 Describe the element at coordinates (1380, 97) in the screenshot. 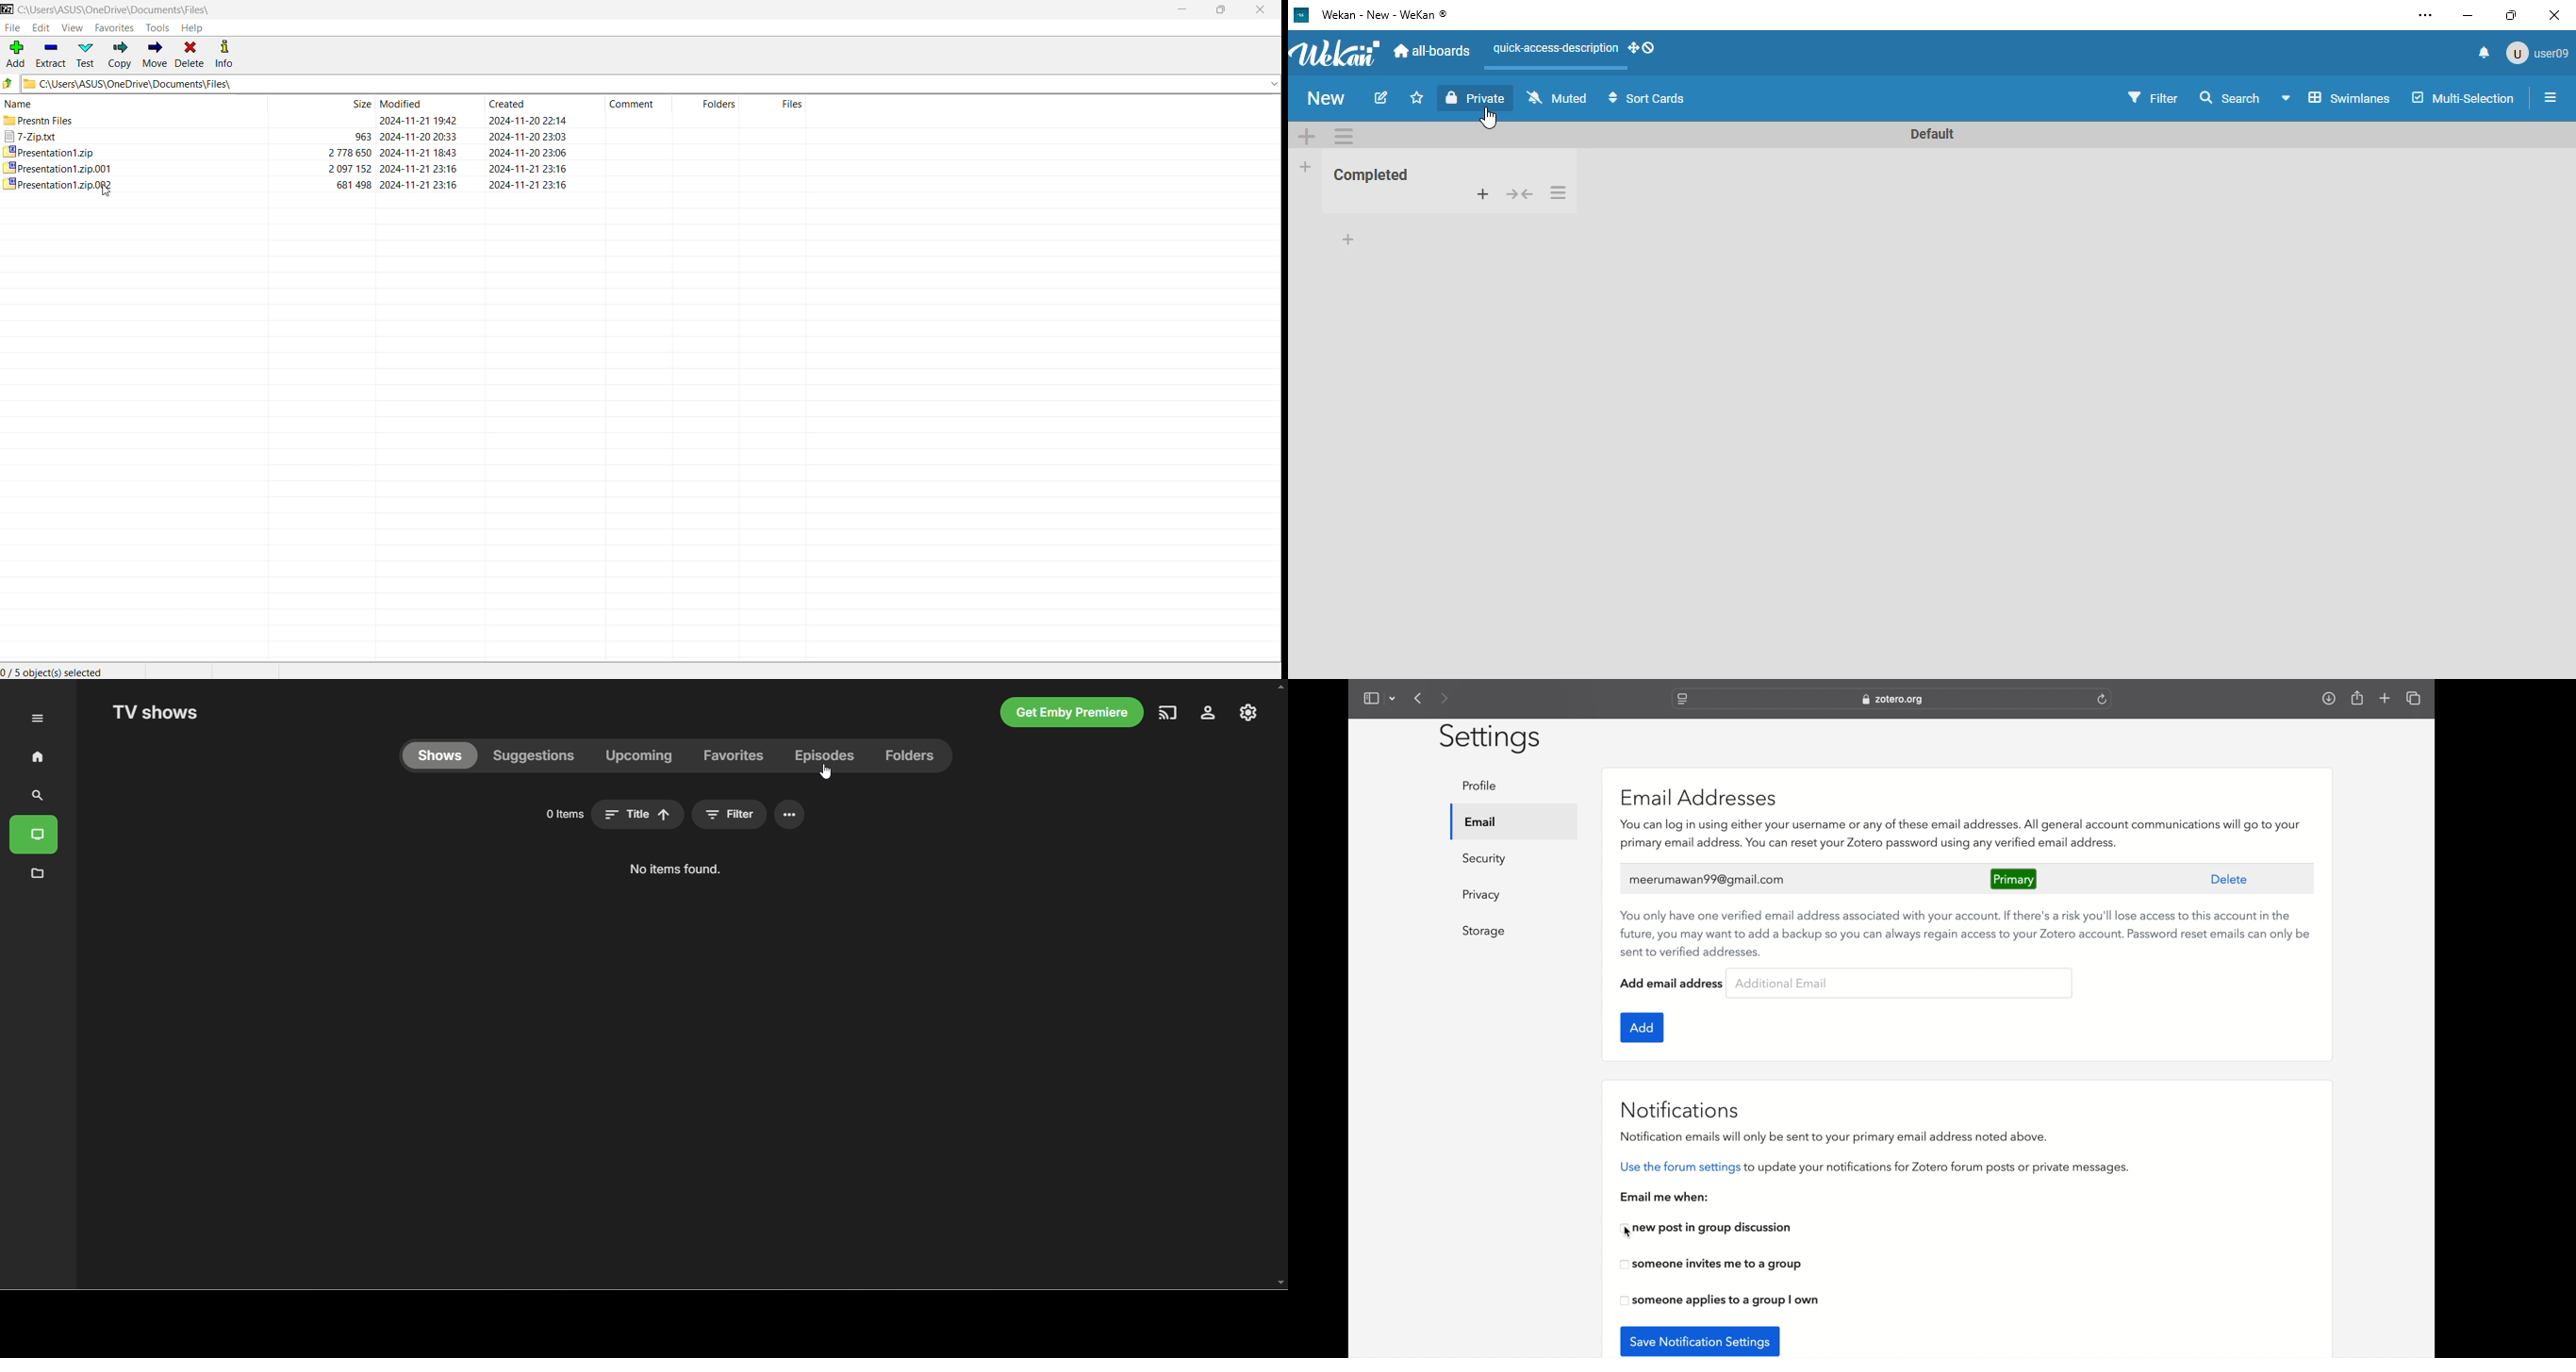

I see `edit` at that location.